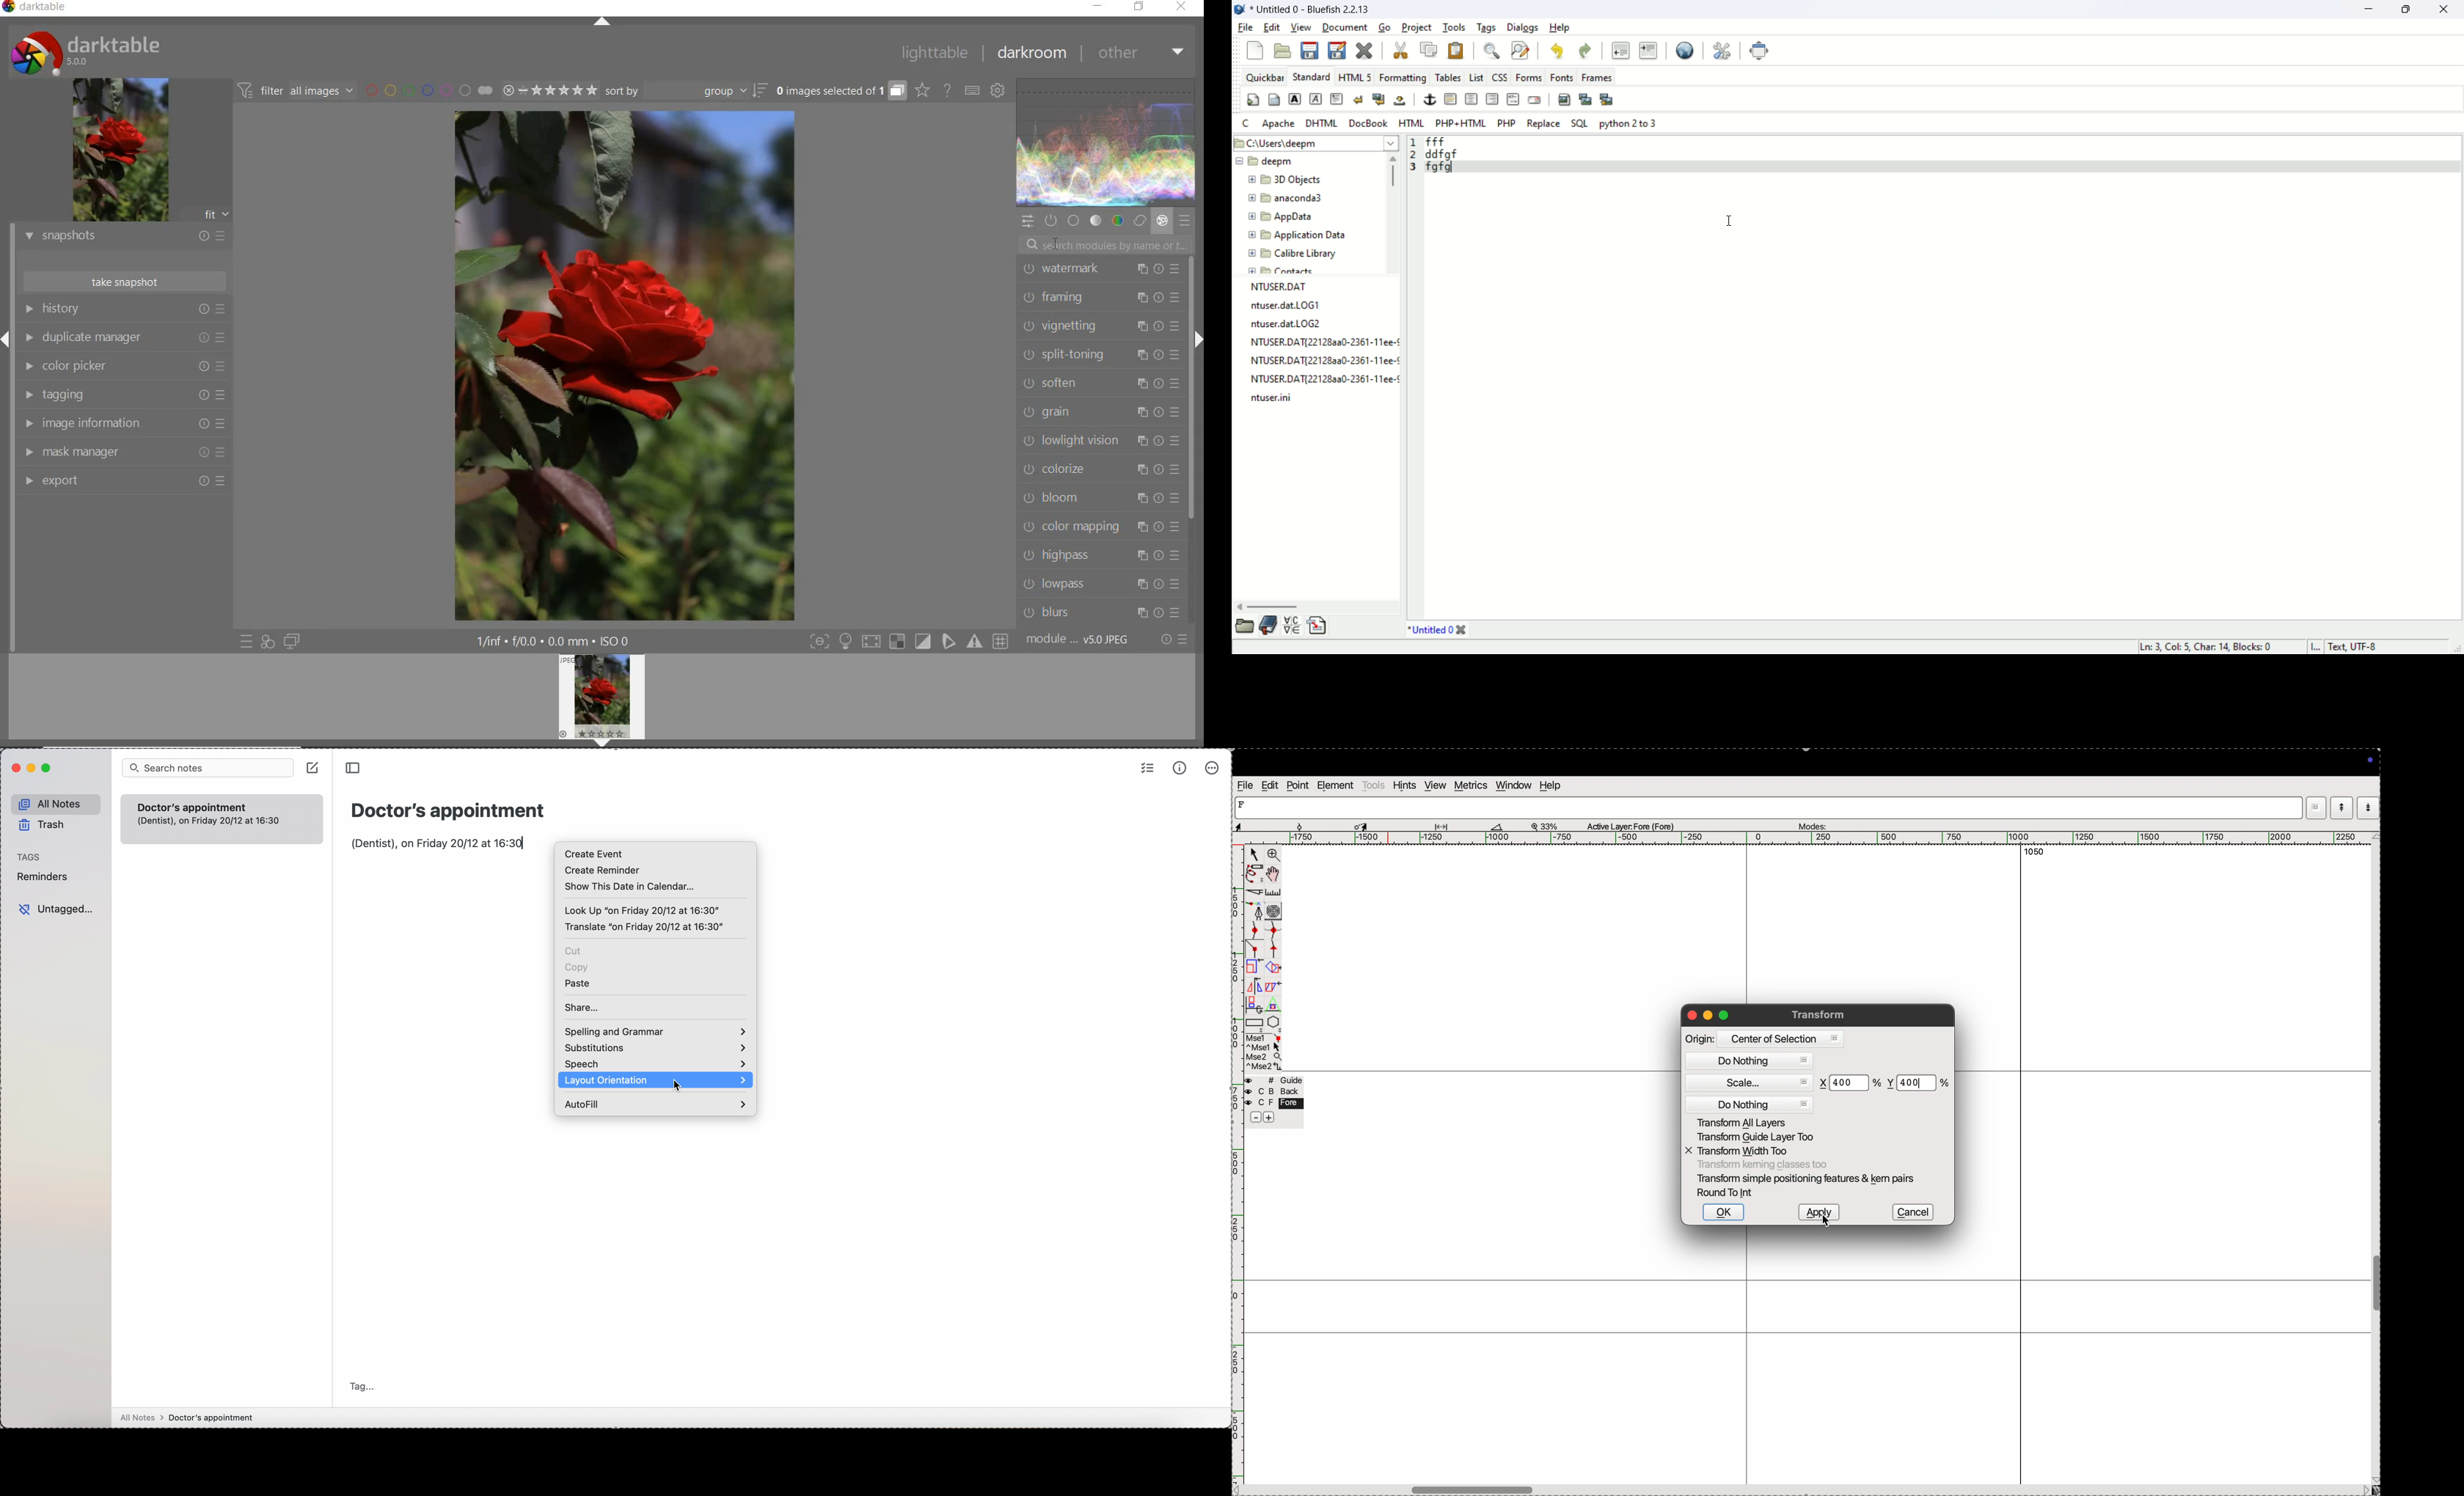  I want to click on reset or presets and preferences, so click(1175, 640).